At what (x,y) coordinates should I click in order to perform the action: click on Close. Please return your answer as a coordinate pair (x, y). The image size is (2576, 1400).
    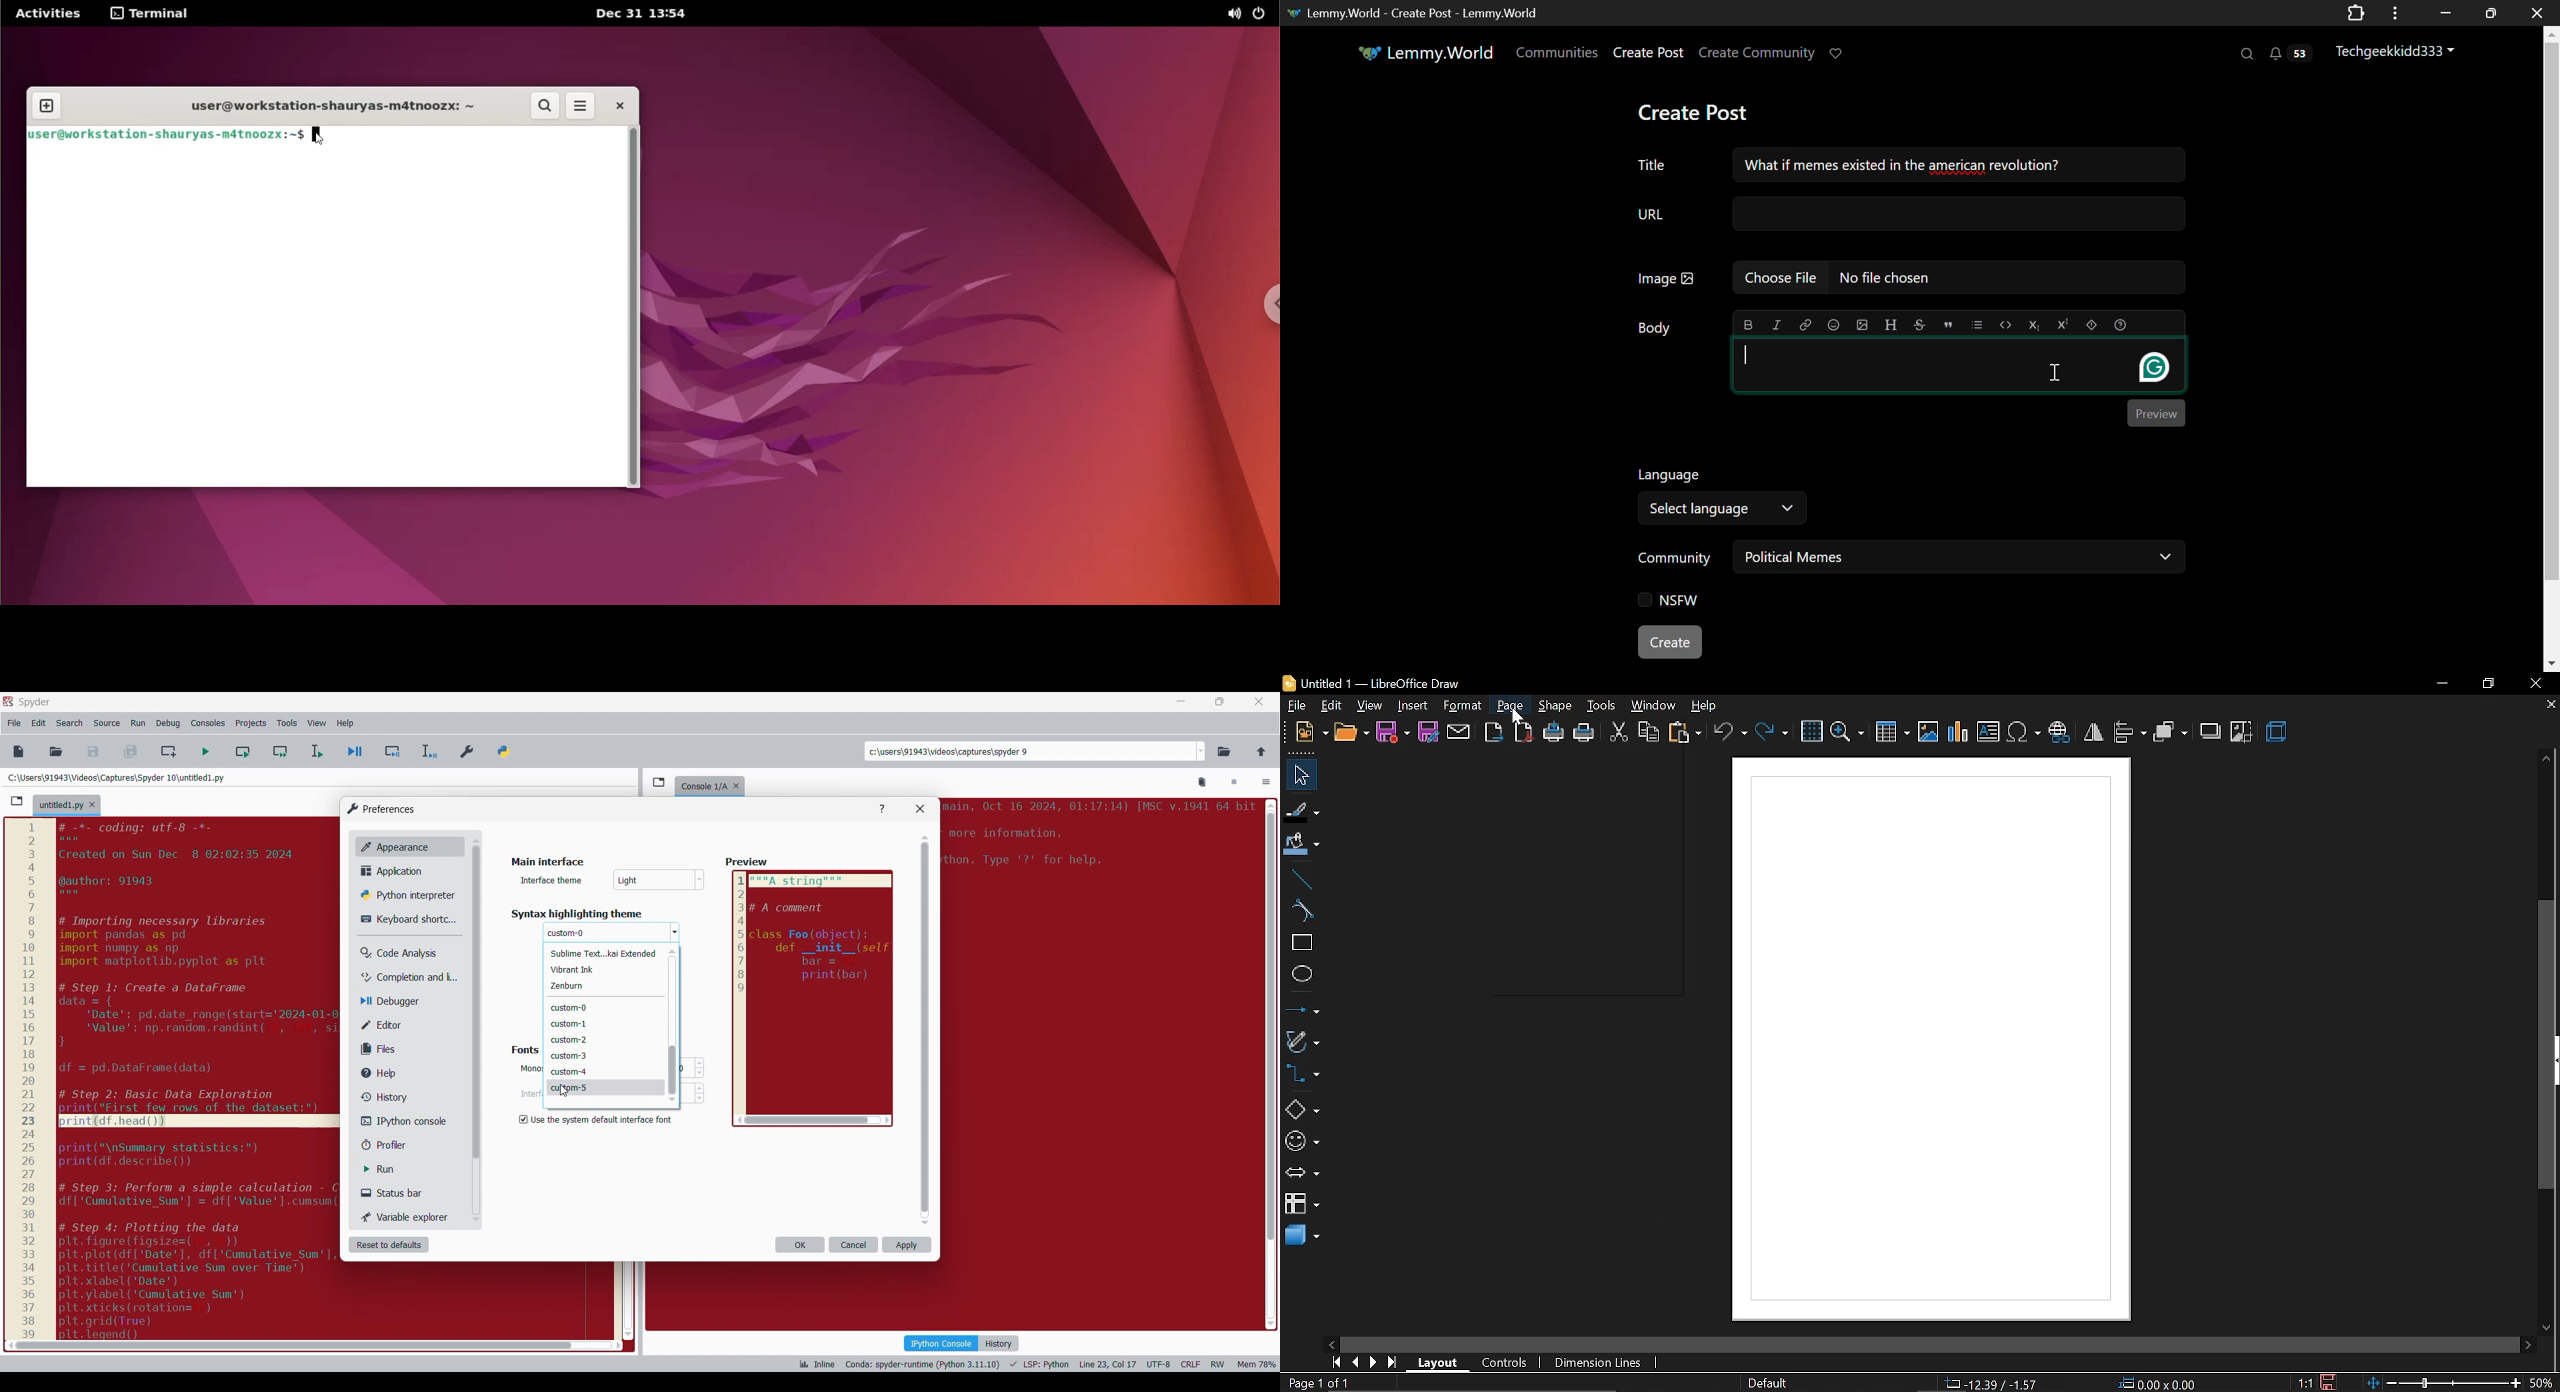
    Looking at the image, I should click on (920, 809).